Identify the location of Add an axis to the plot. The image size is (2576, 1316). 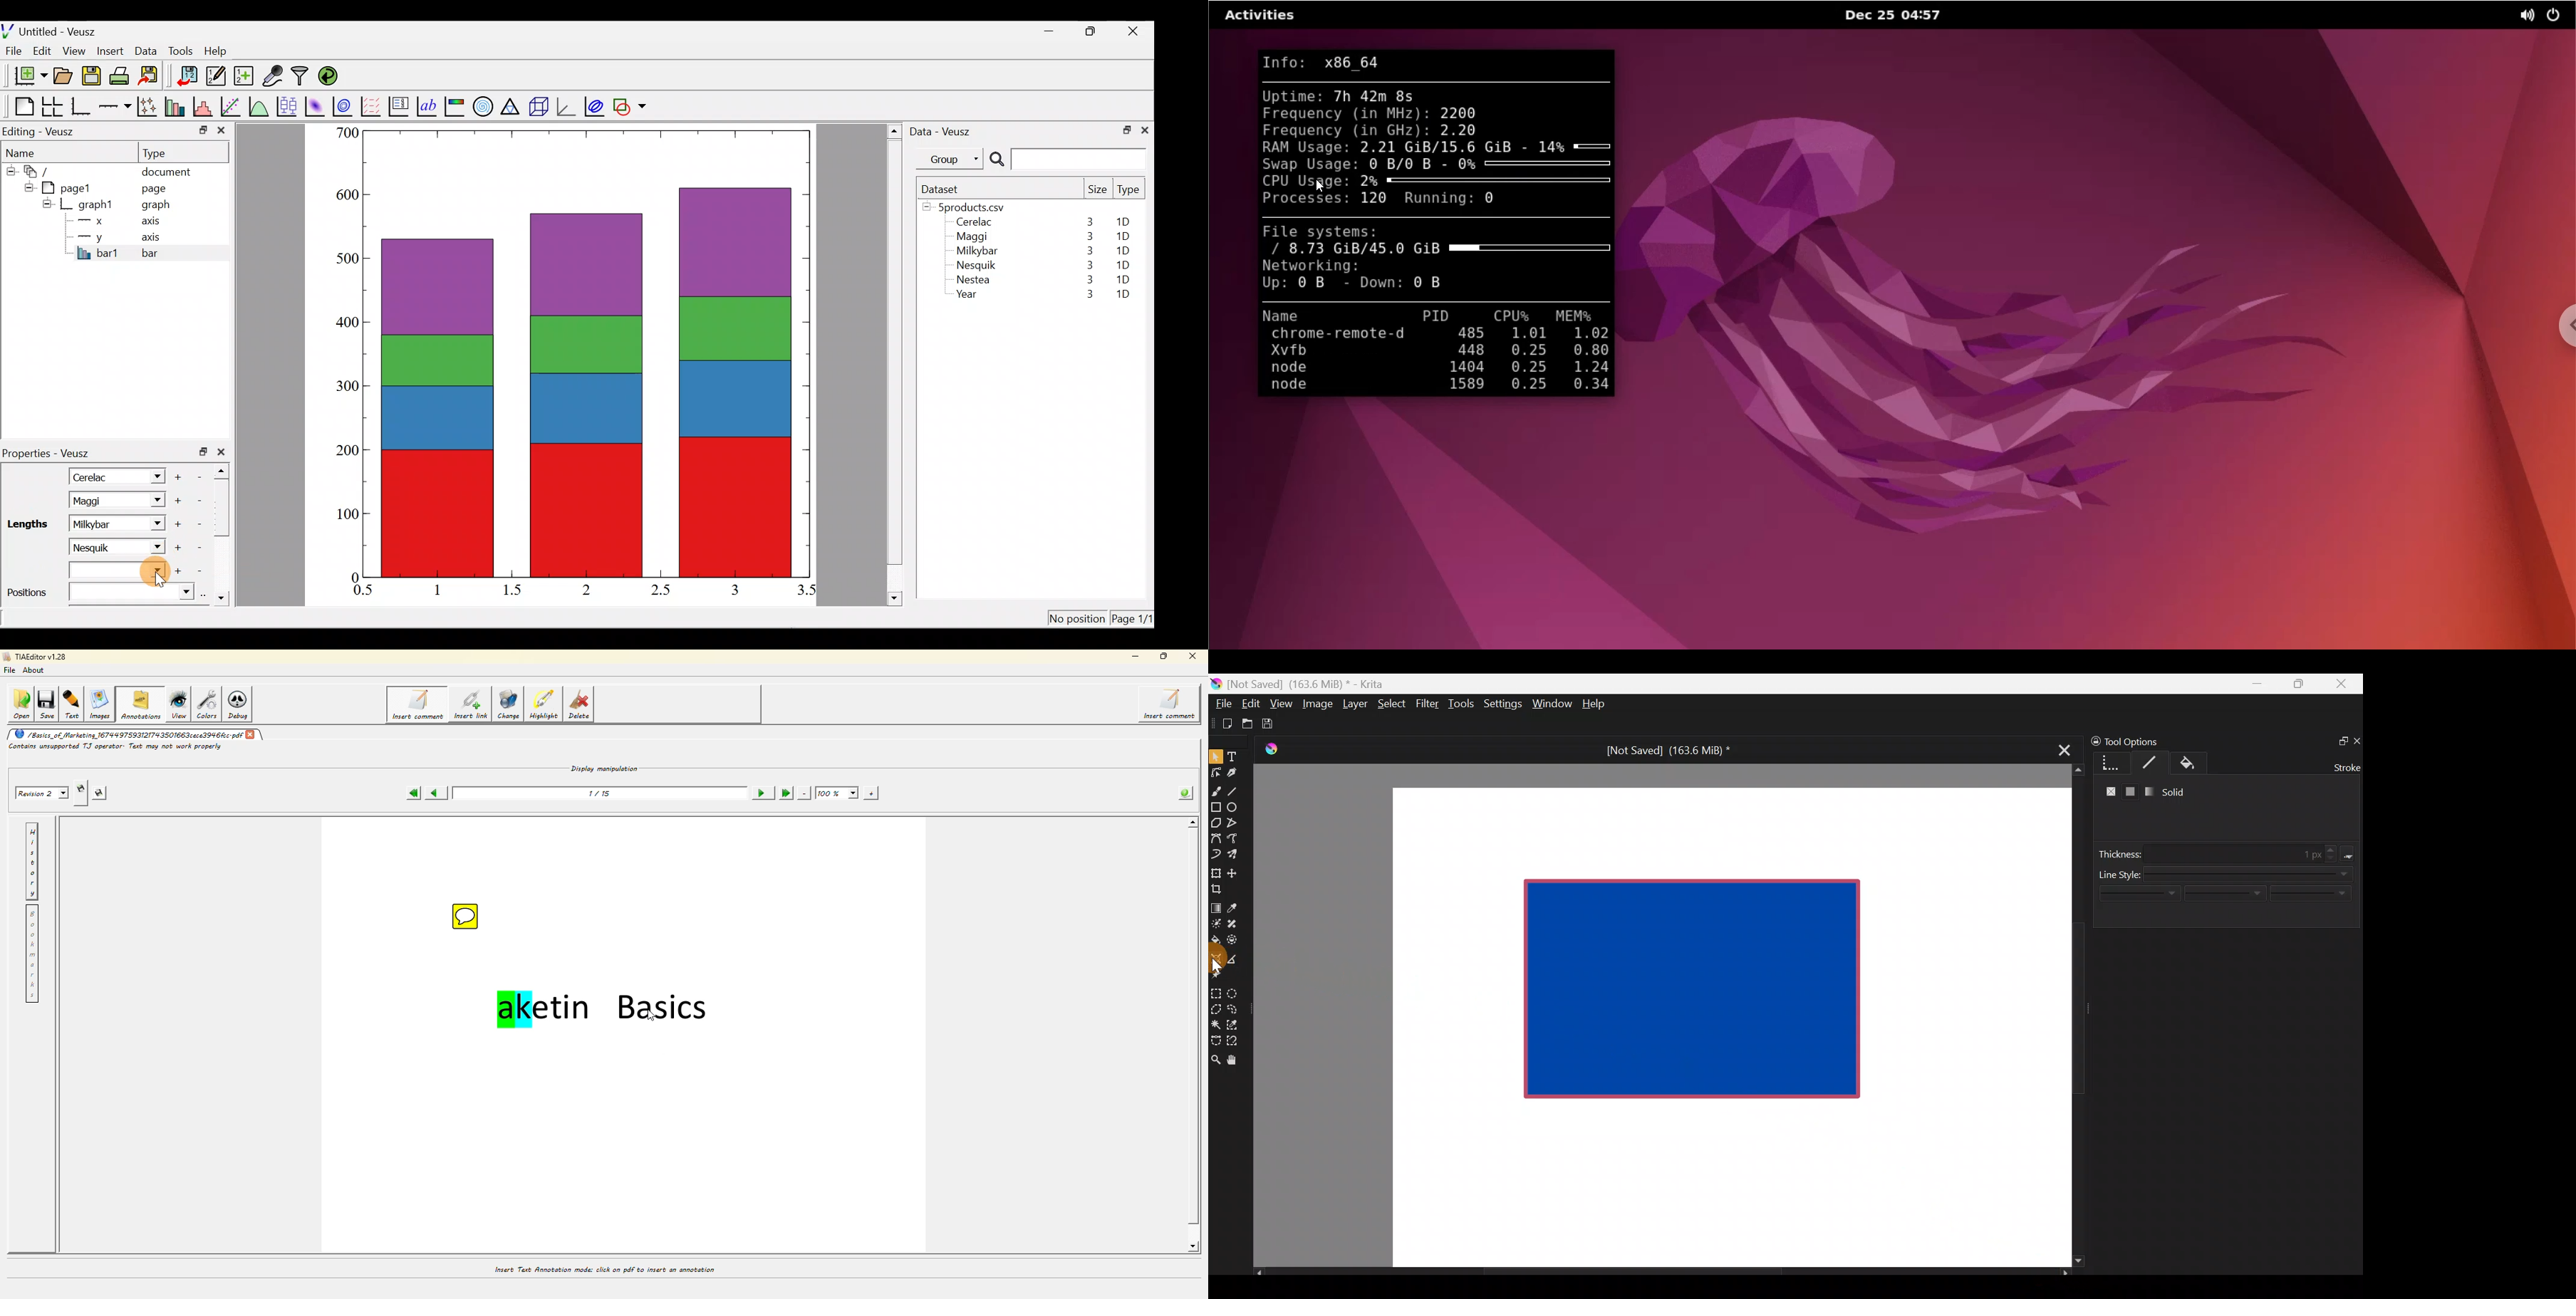
(117, 106).